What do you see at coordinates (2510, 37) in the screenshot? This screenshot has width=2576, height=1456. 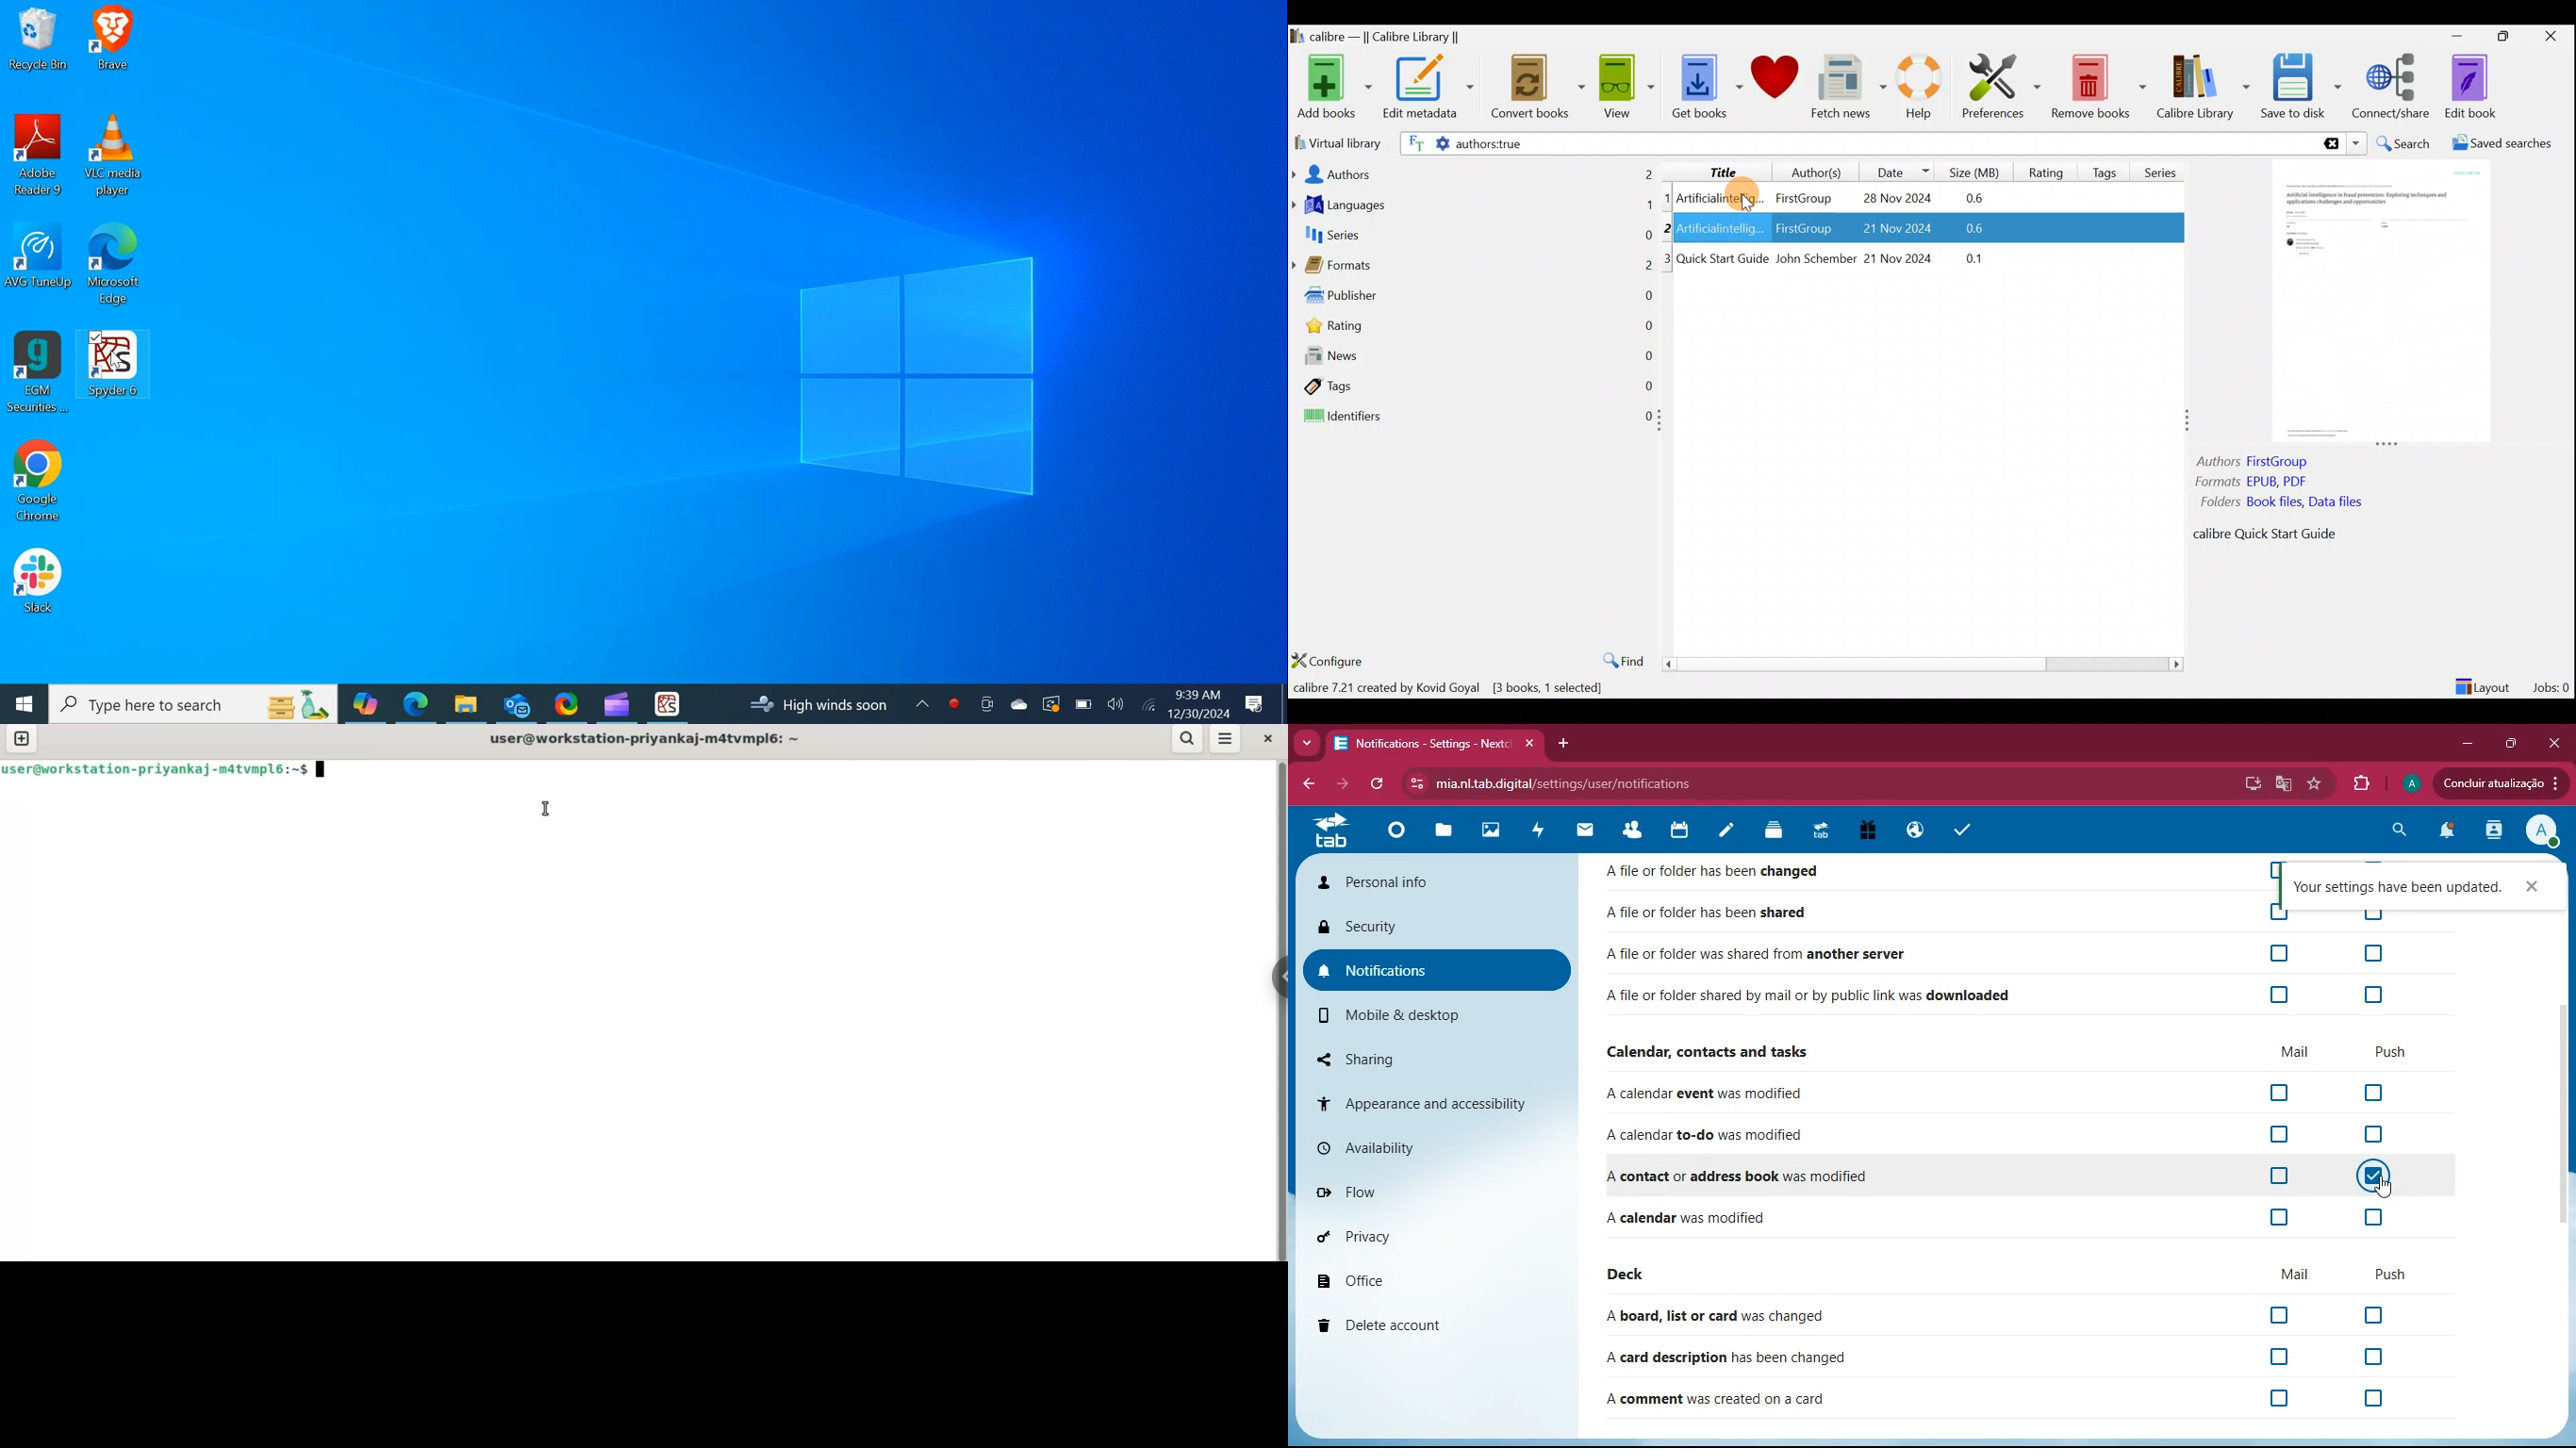 I see `Maximize` at bounding box center [2510, 37].